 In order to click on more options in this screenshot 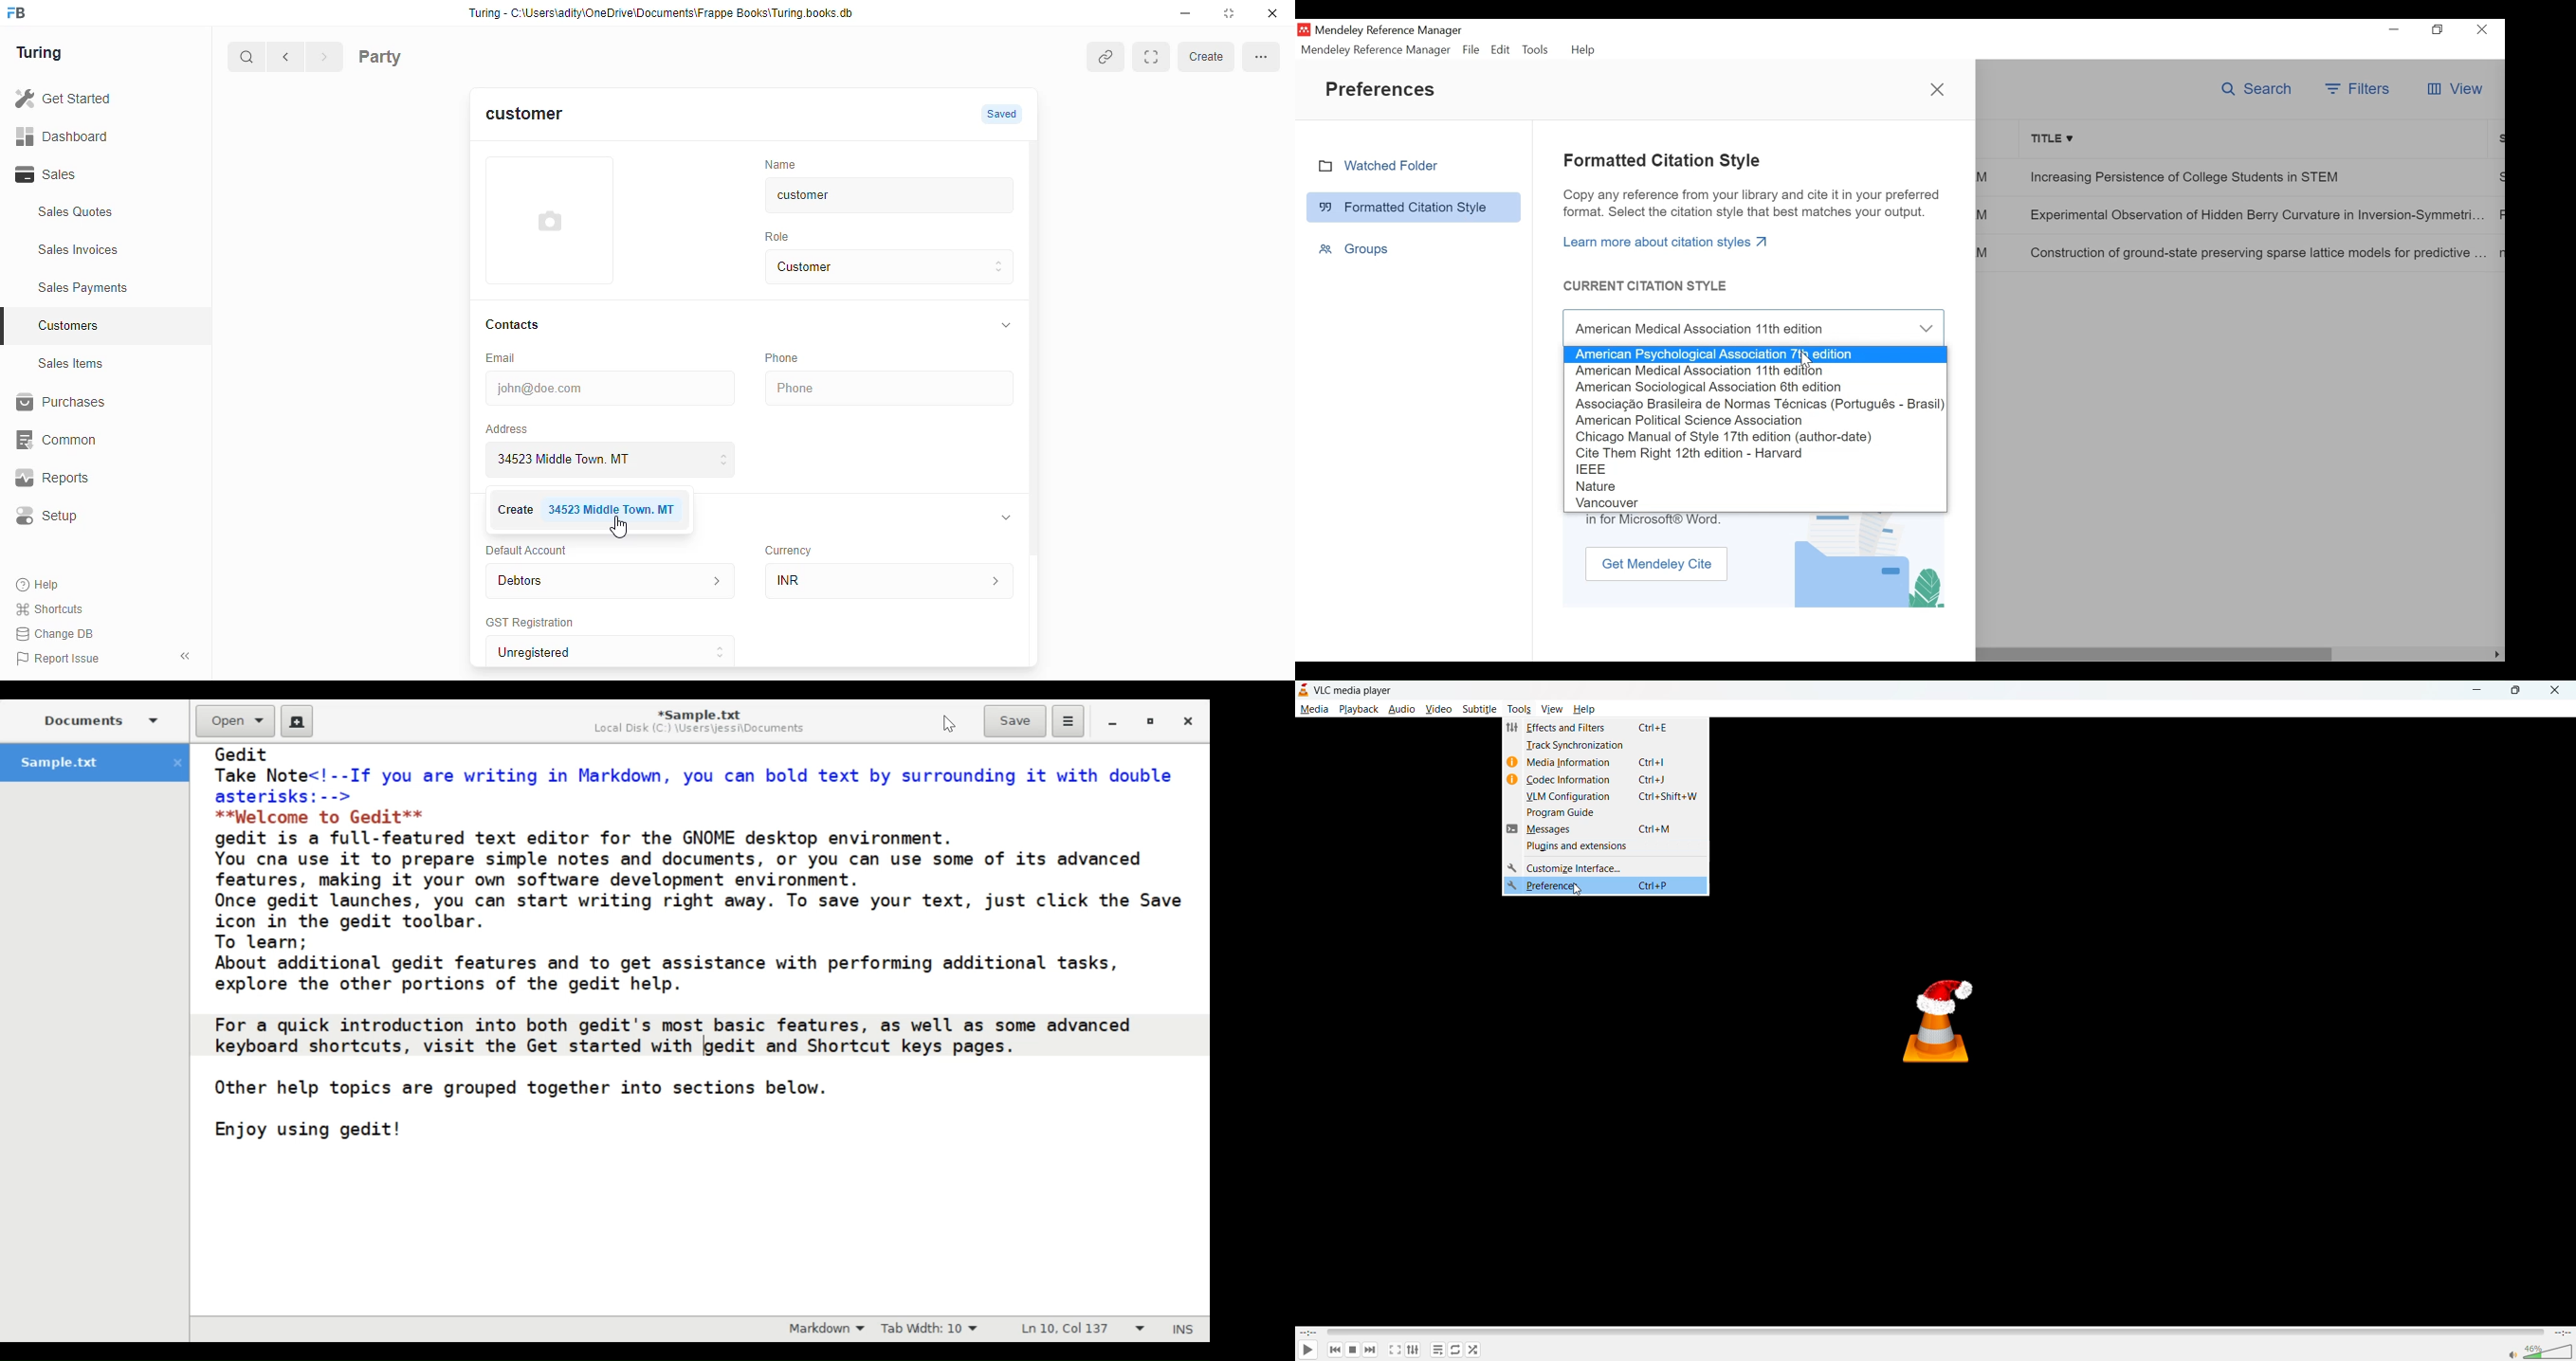, I will do `click(1263, 58)`.